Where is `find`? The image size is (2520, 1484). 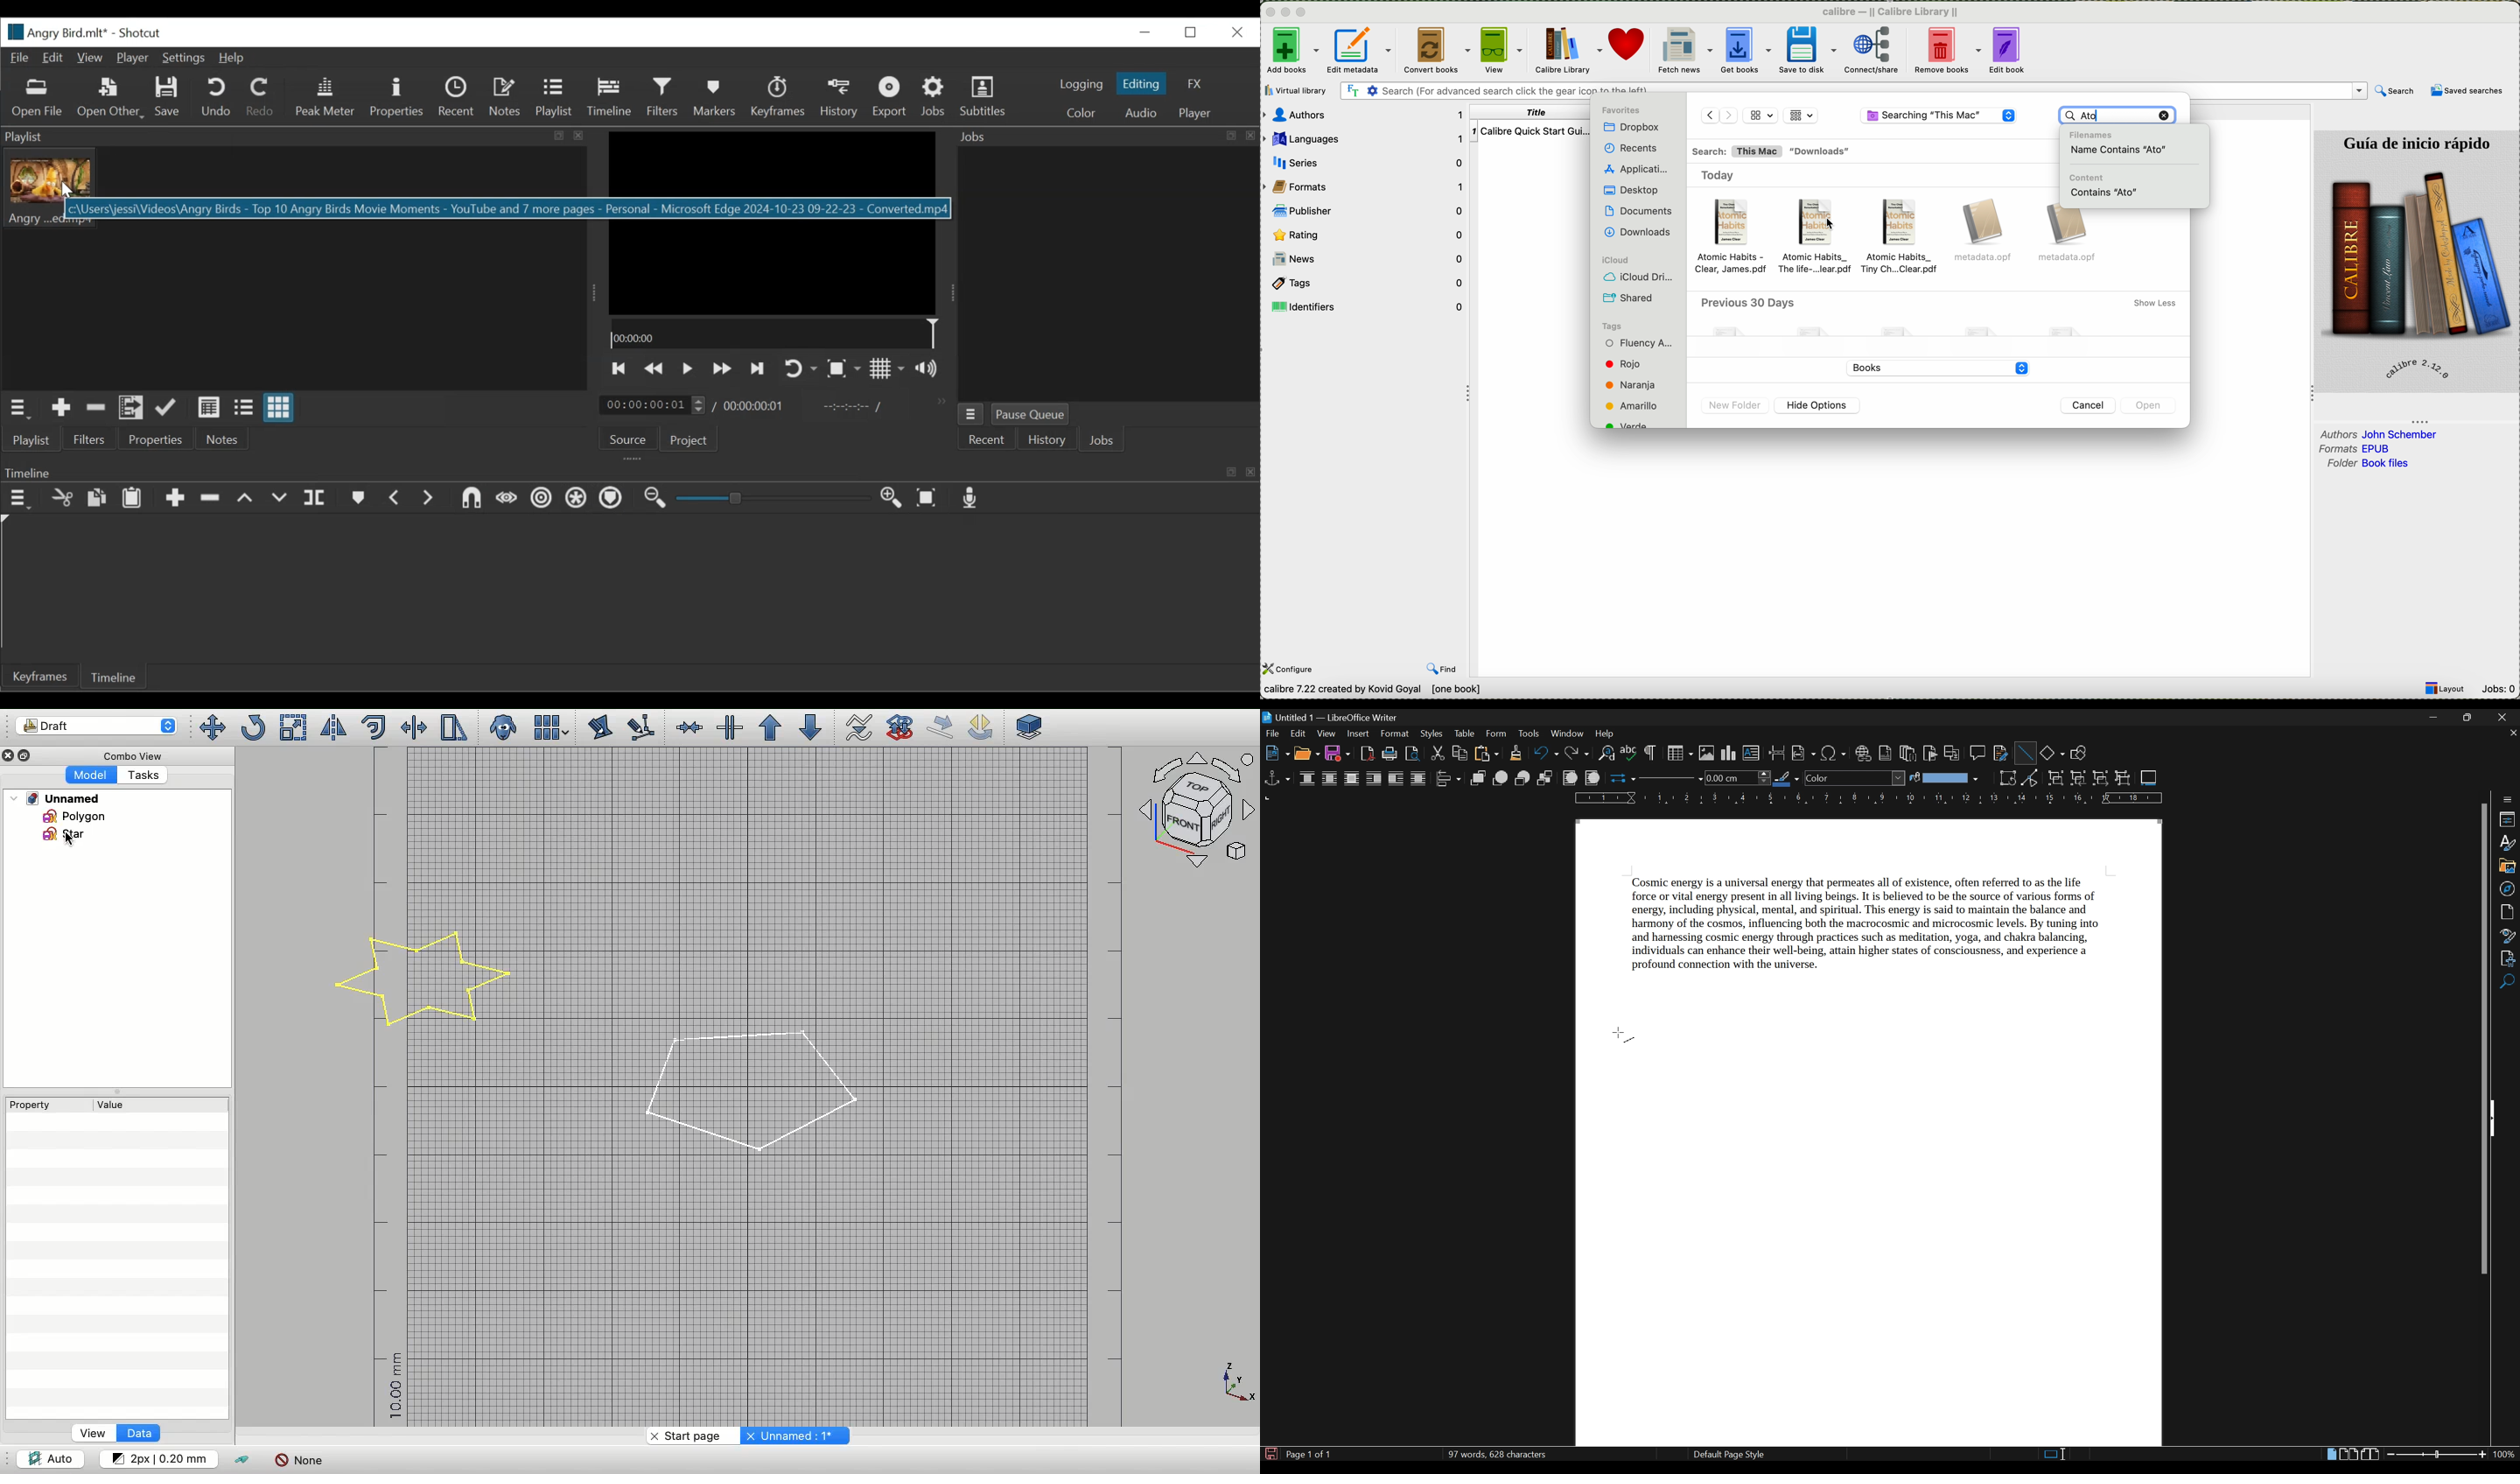 find is located at coordinates (1442, 668).